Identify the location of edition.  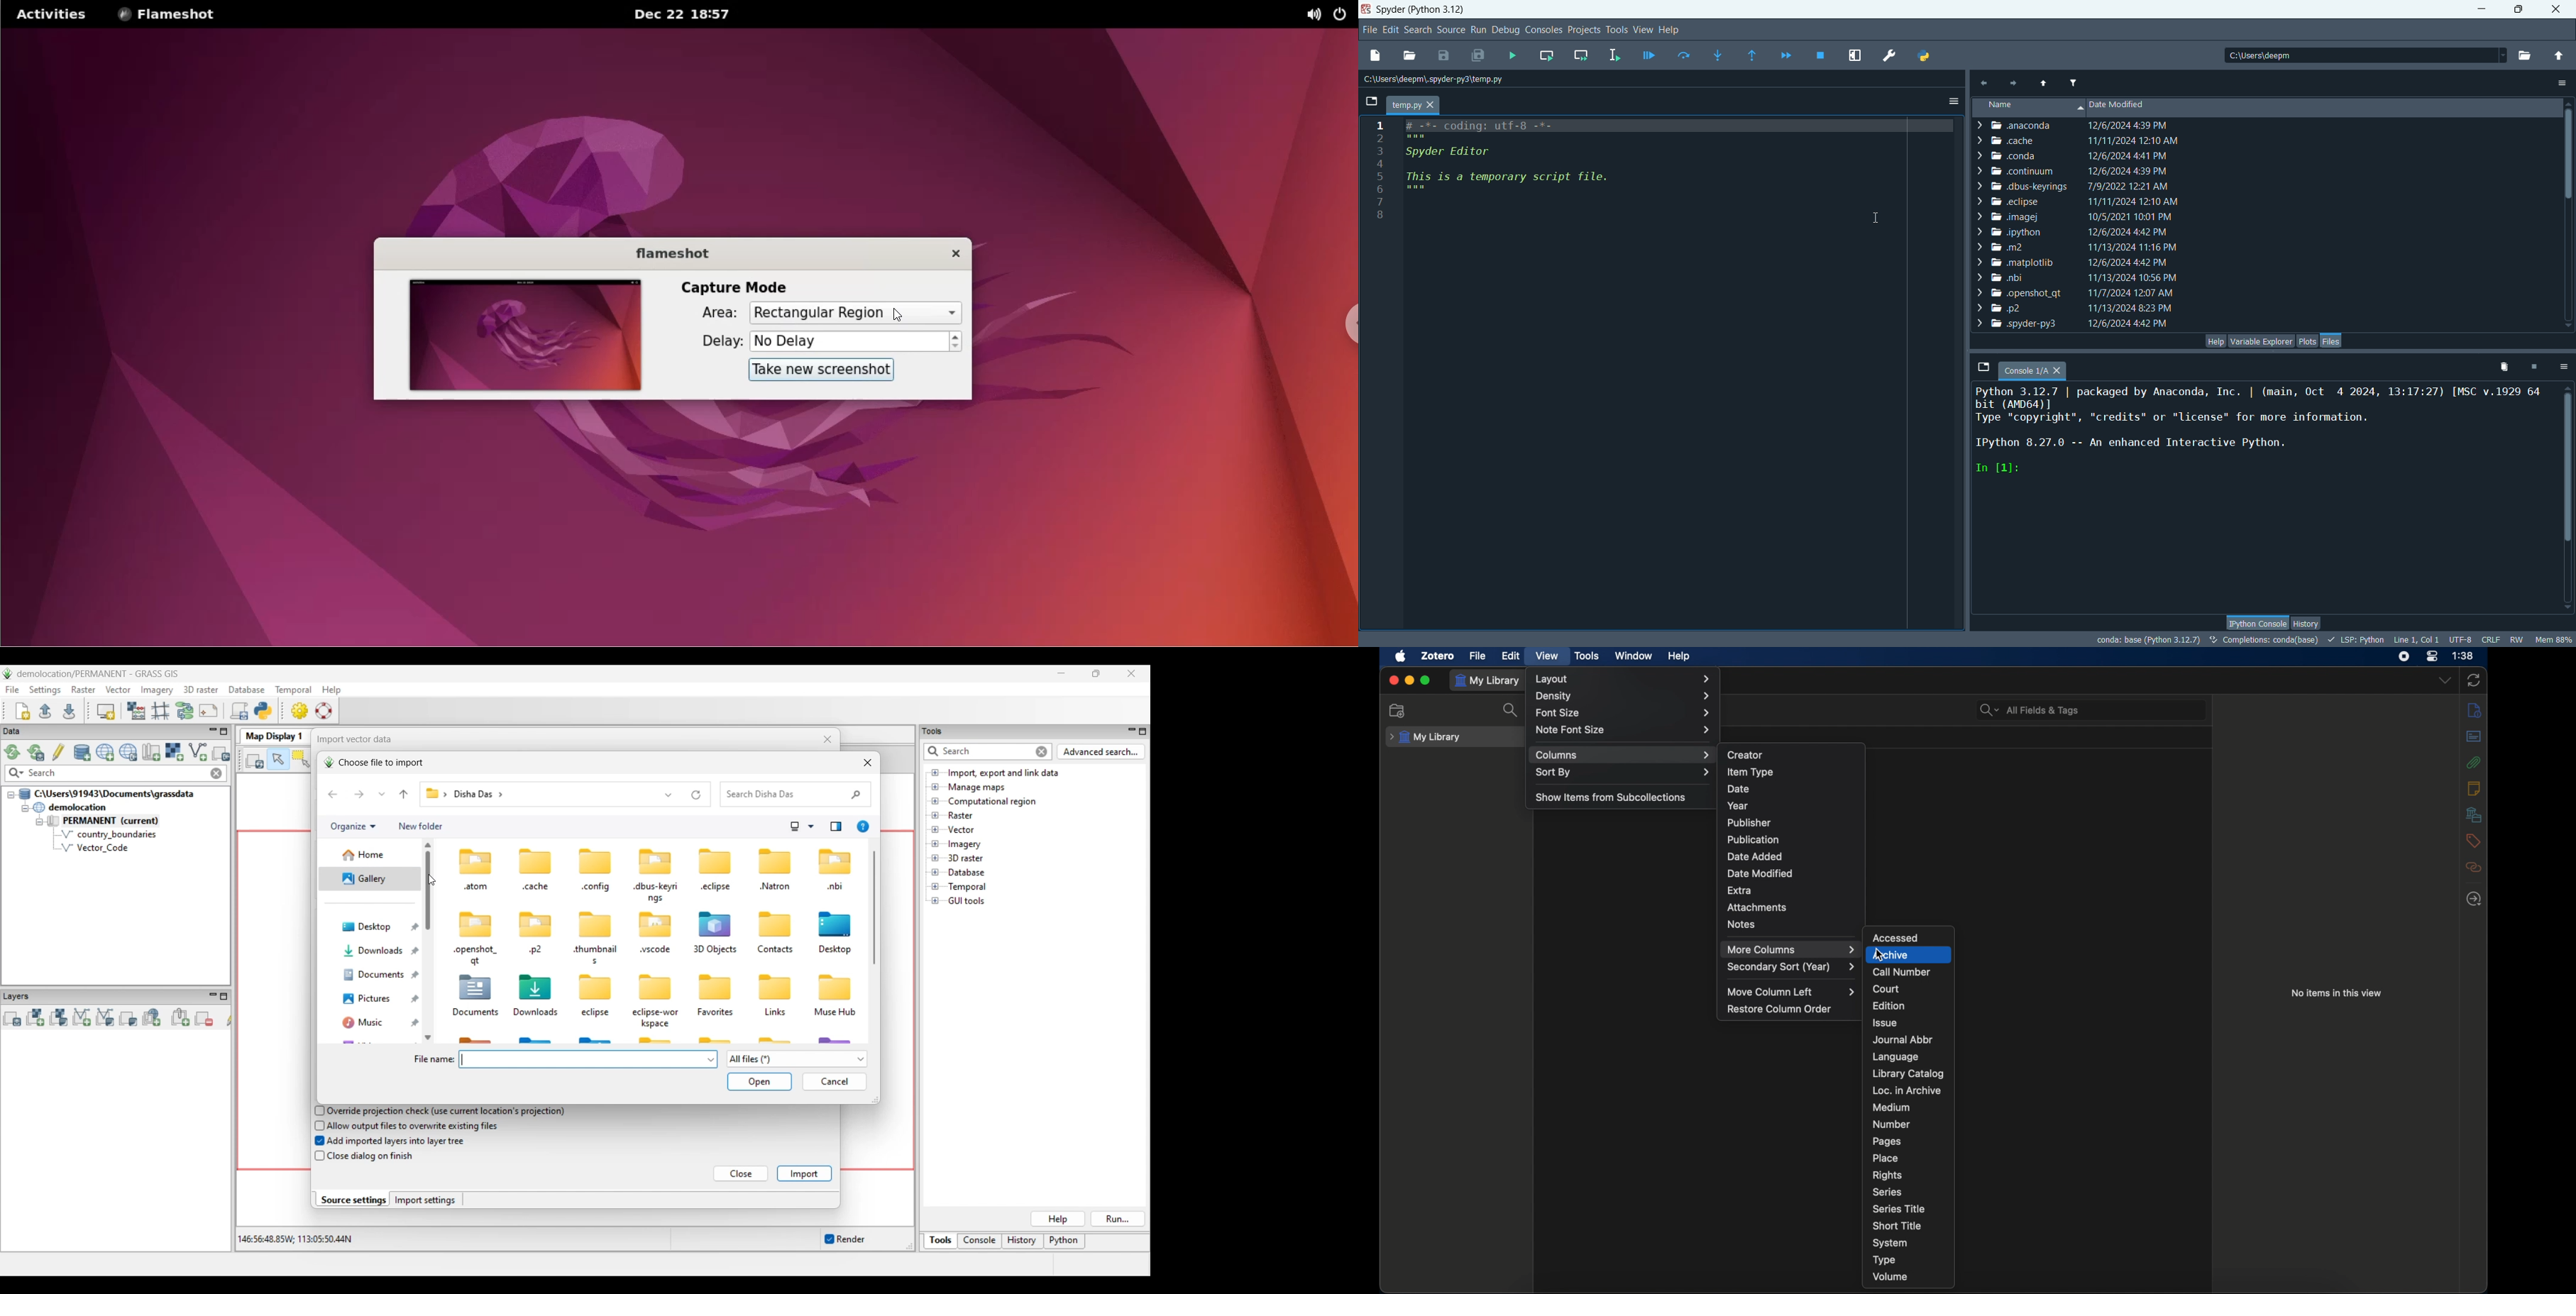
(1889, 1006).